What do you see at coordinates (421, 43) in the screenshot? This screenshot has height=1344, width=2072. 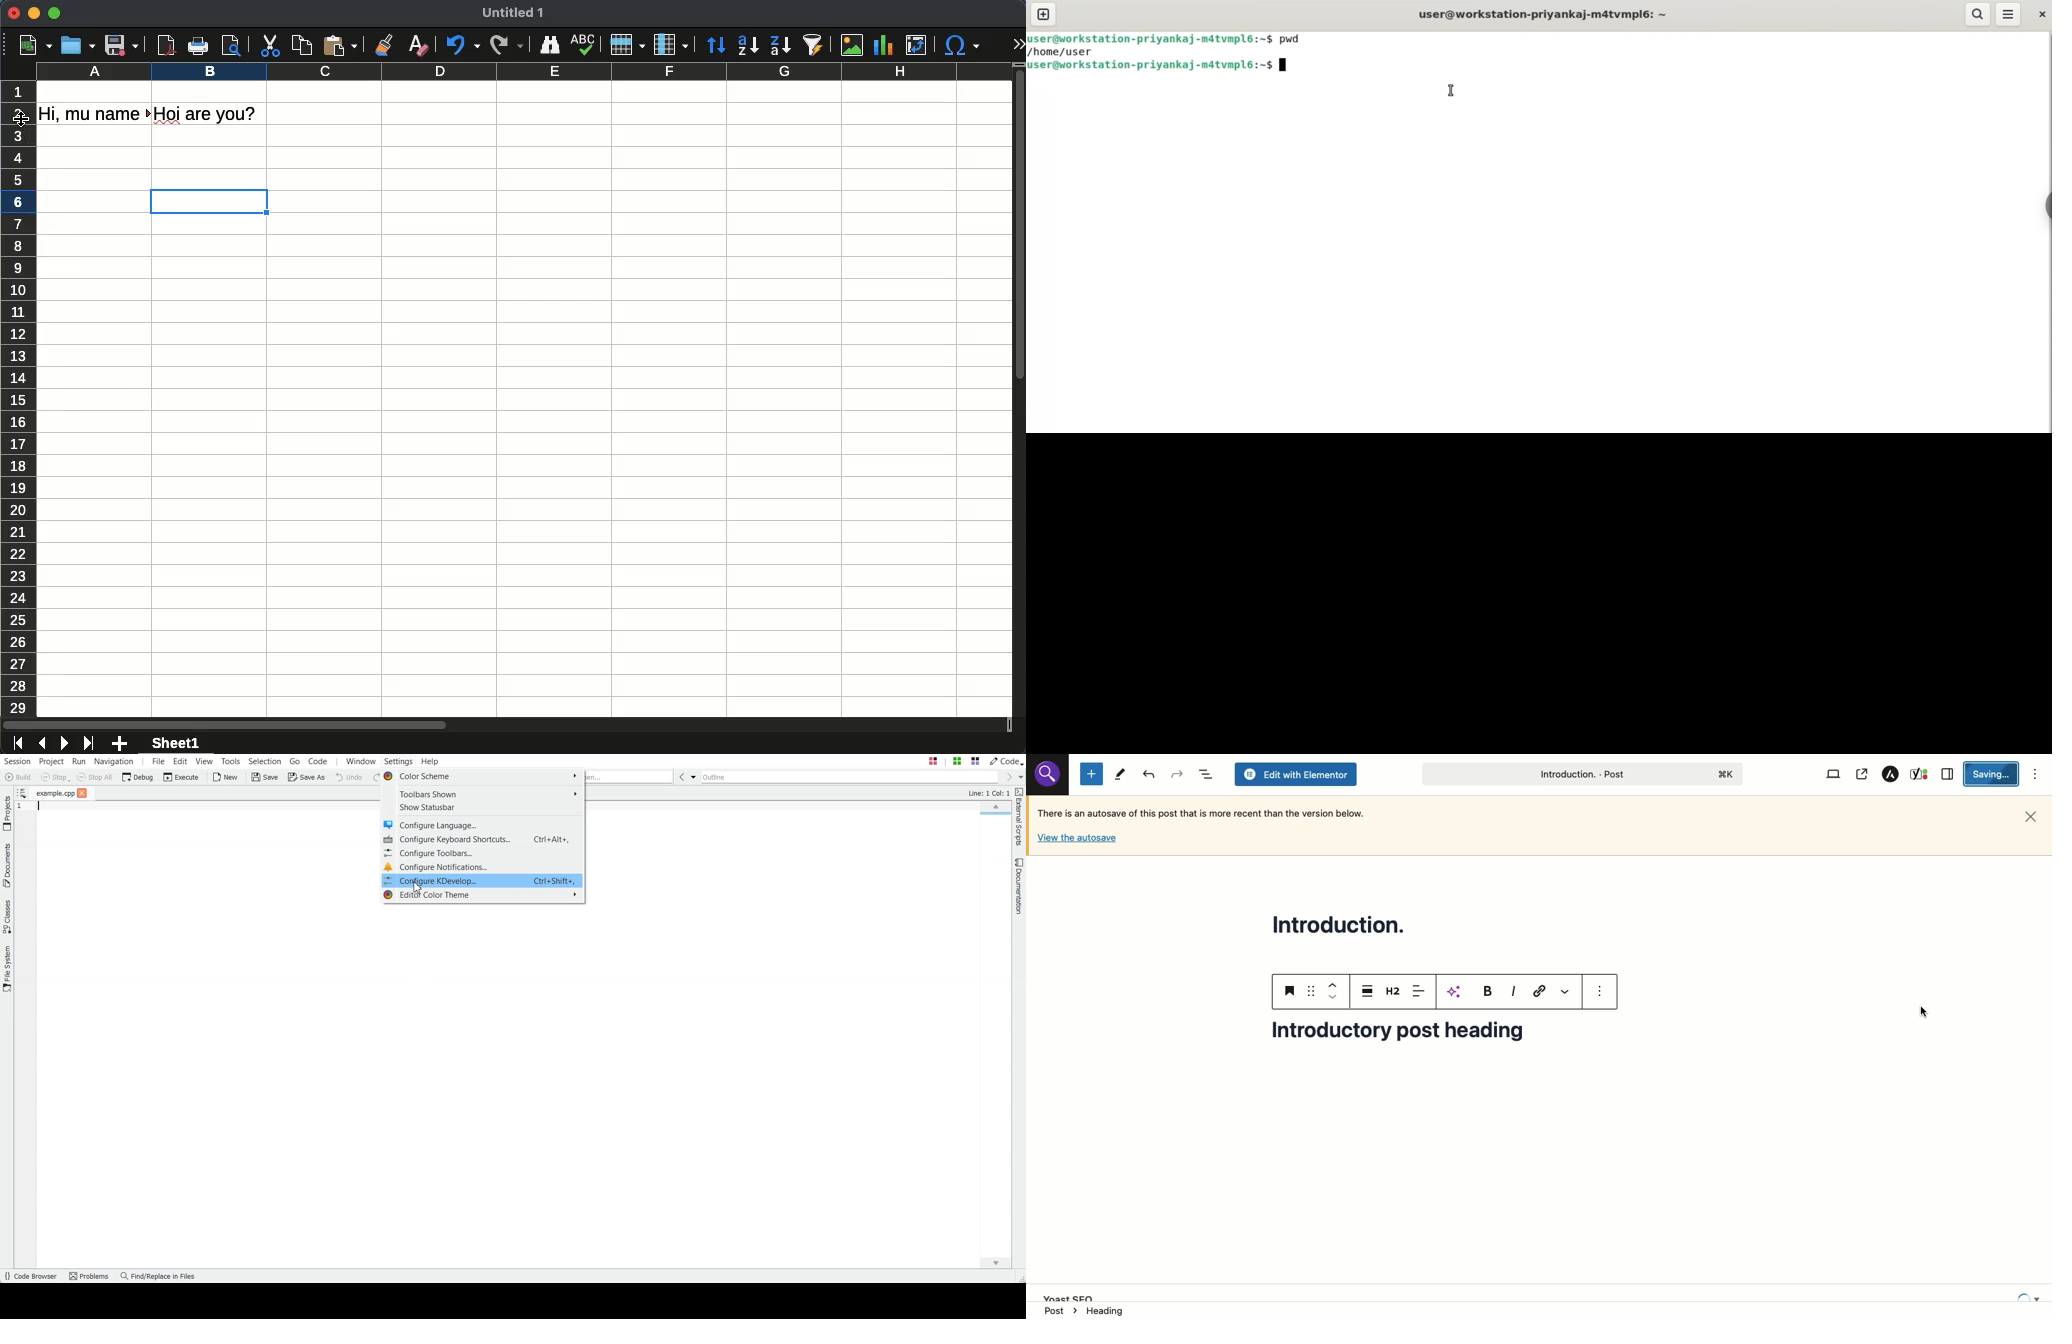 I see `clear formatting` at bounding box center [421, 43].